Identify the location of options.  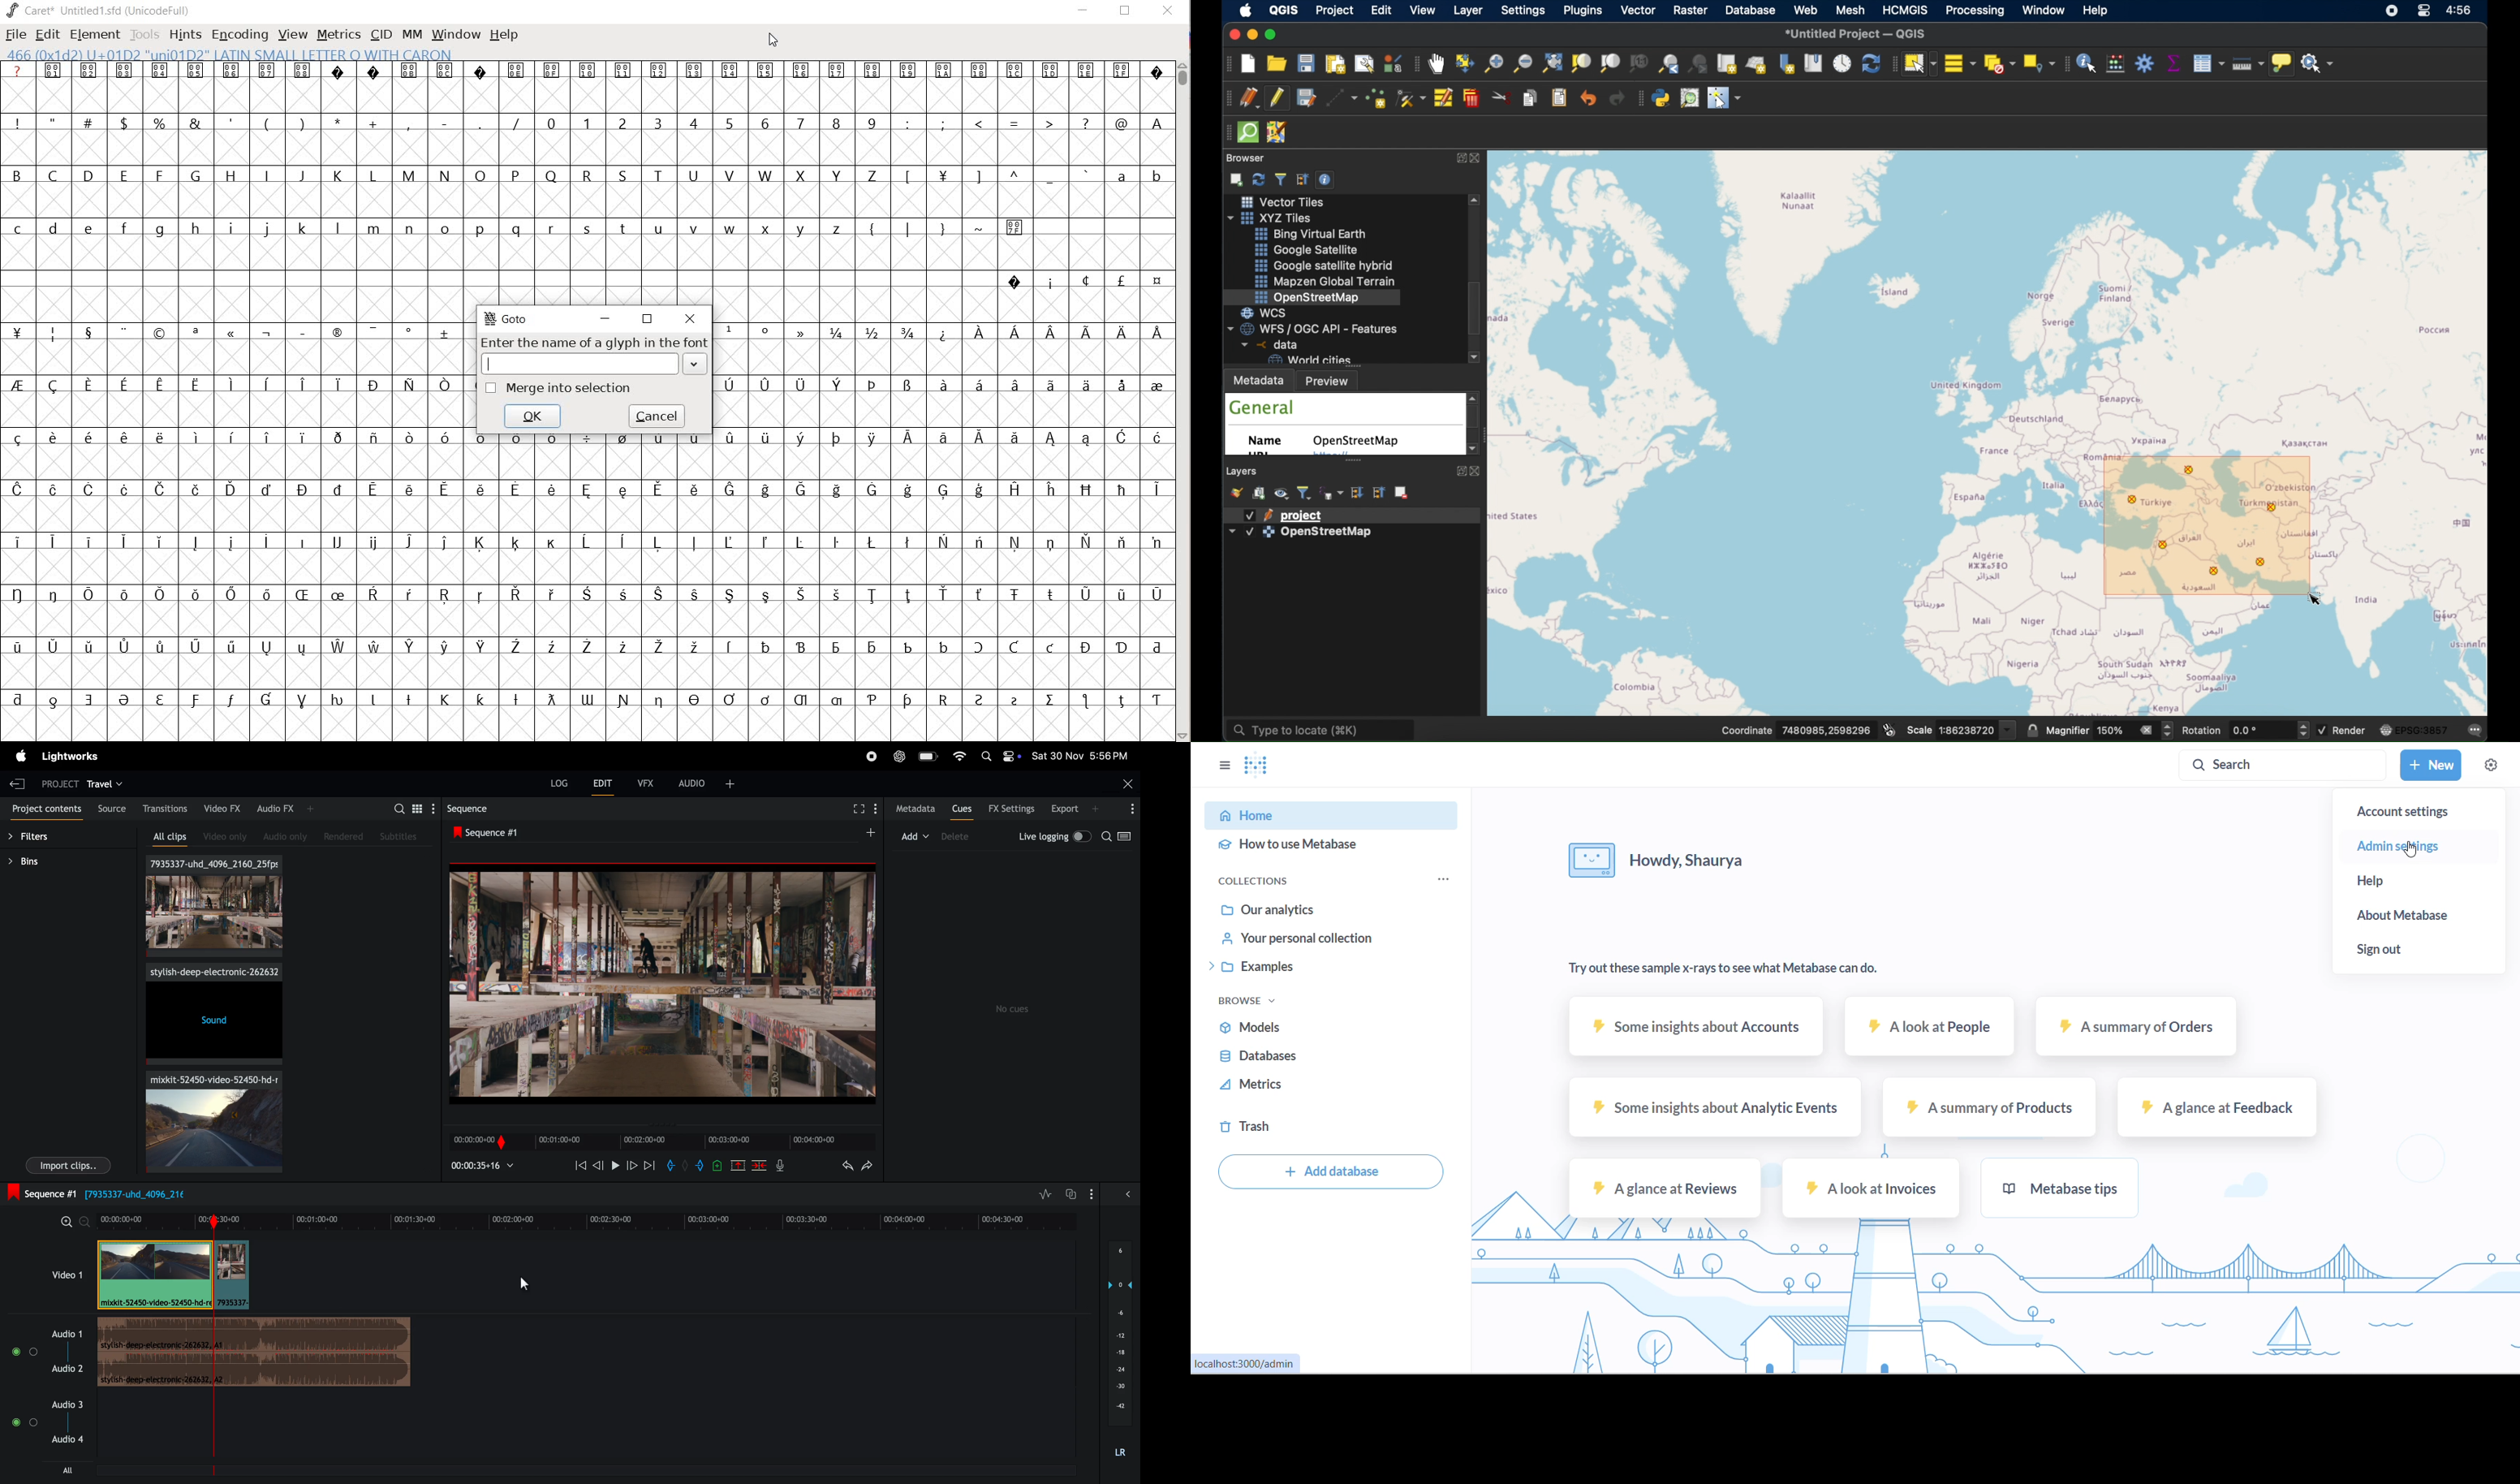
(1129, 808).